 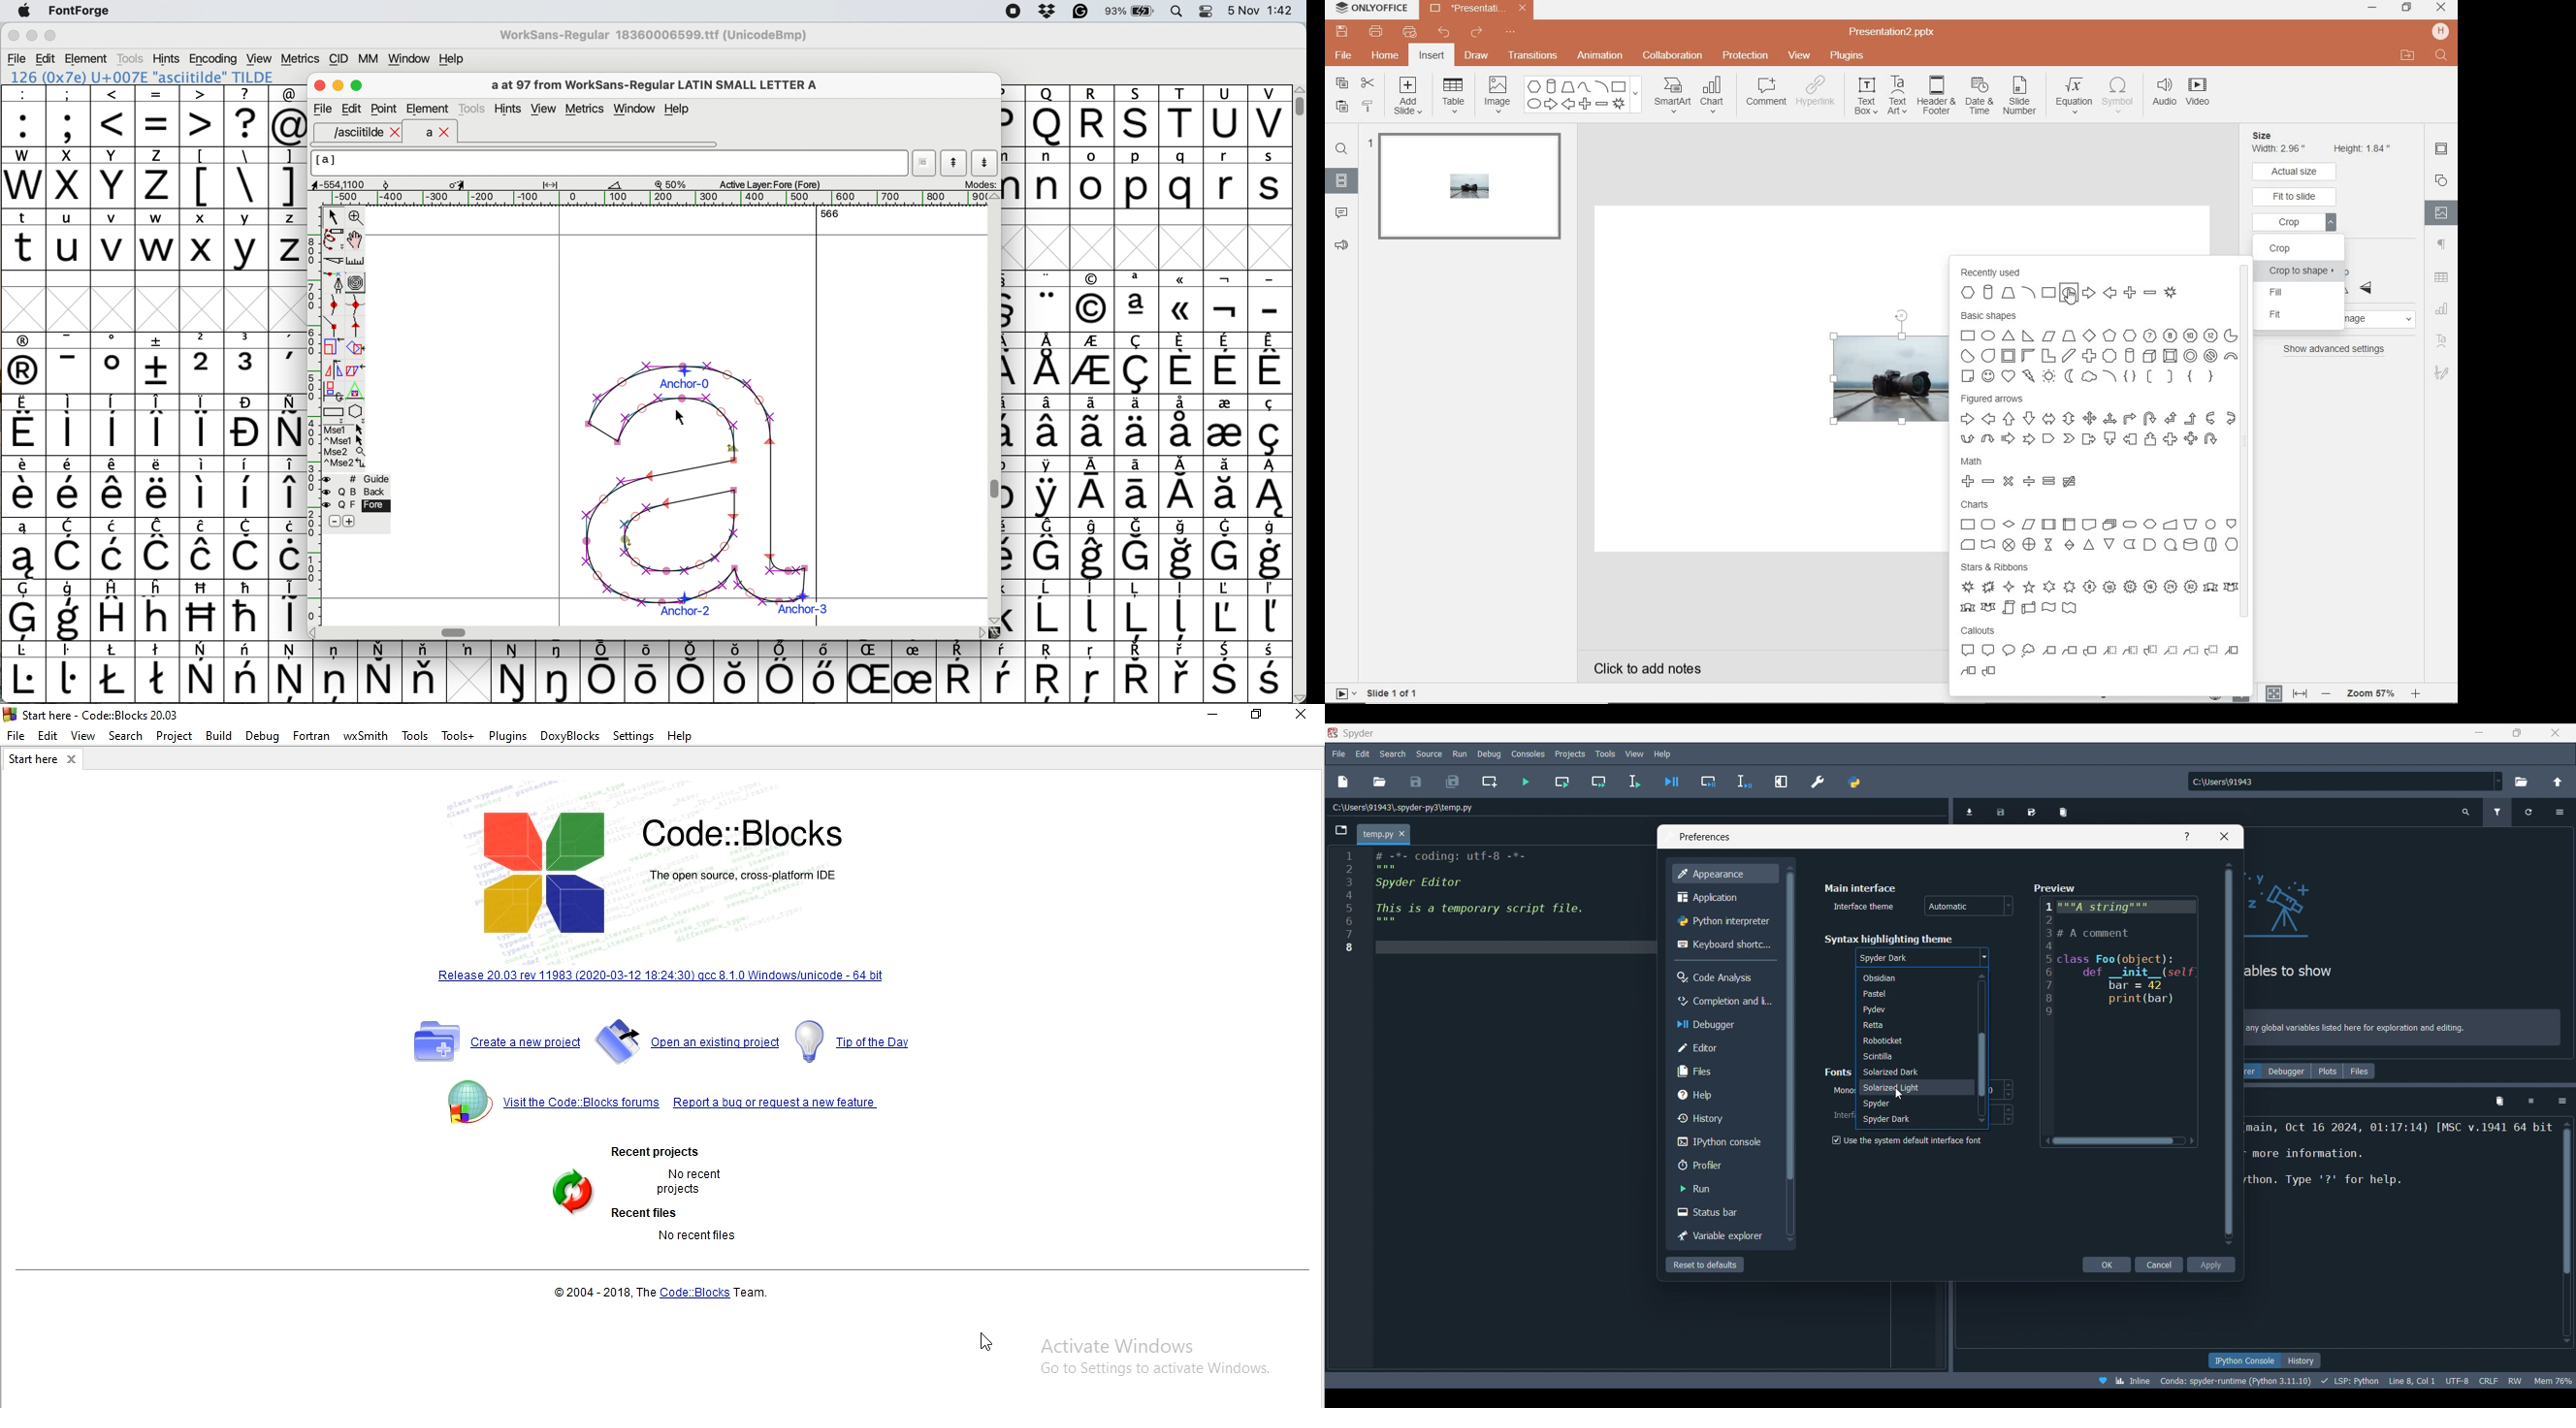 What do you see at coordinates (1843, 1091) in the screenshot?
I see `Indicates Monospace settings` at bounding box center [1843, 1091].